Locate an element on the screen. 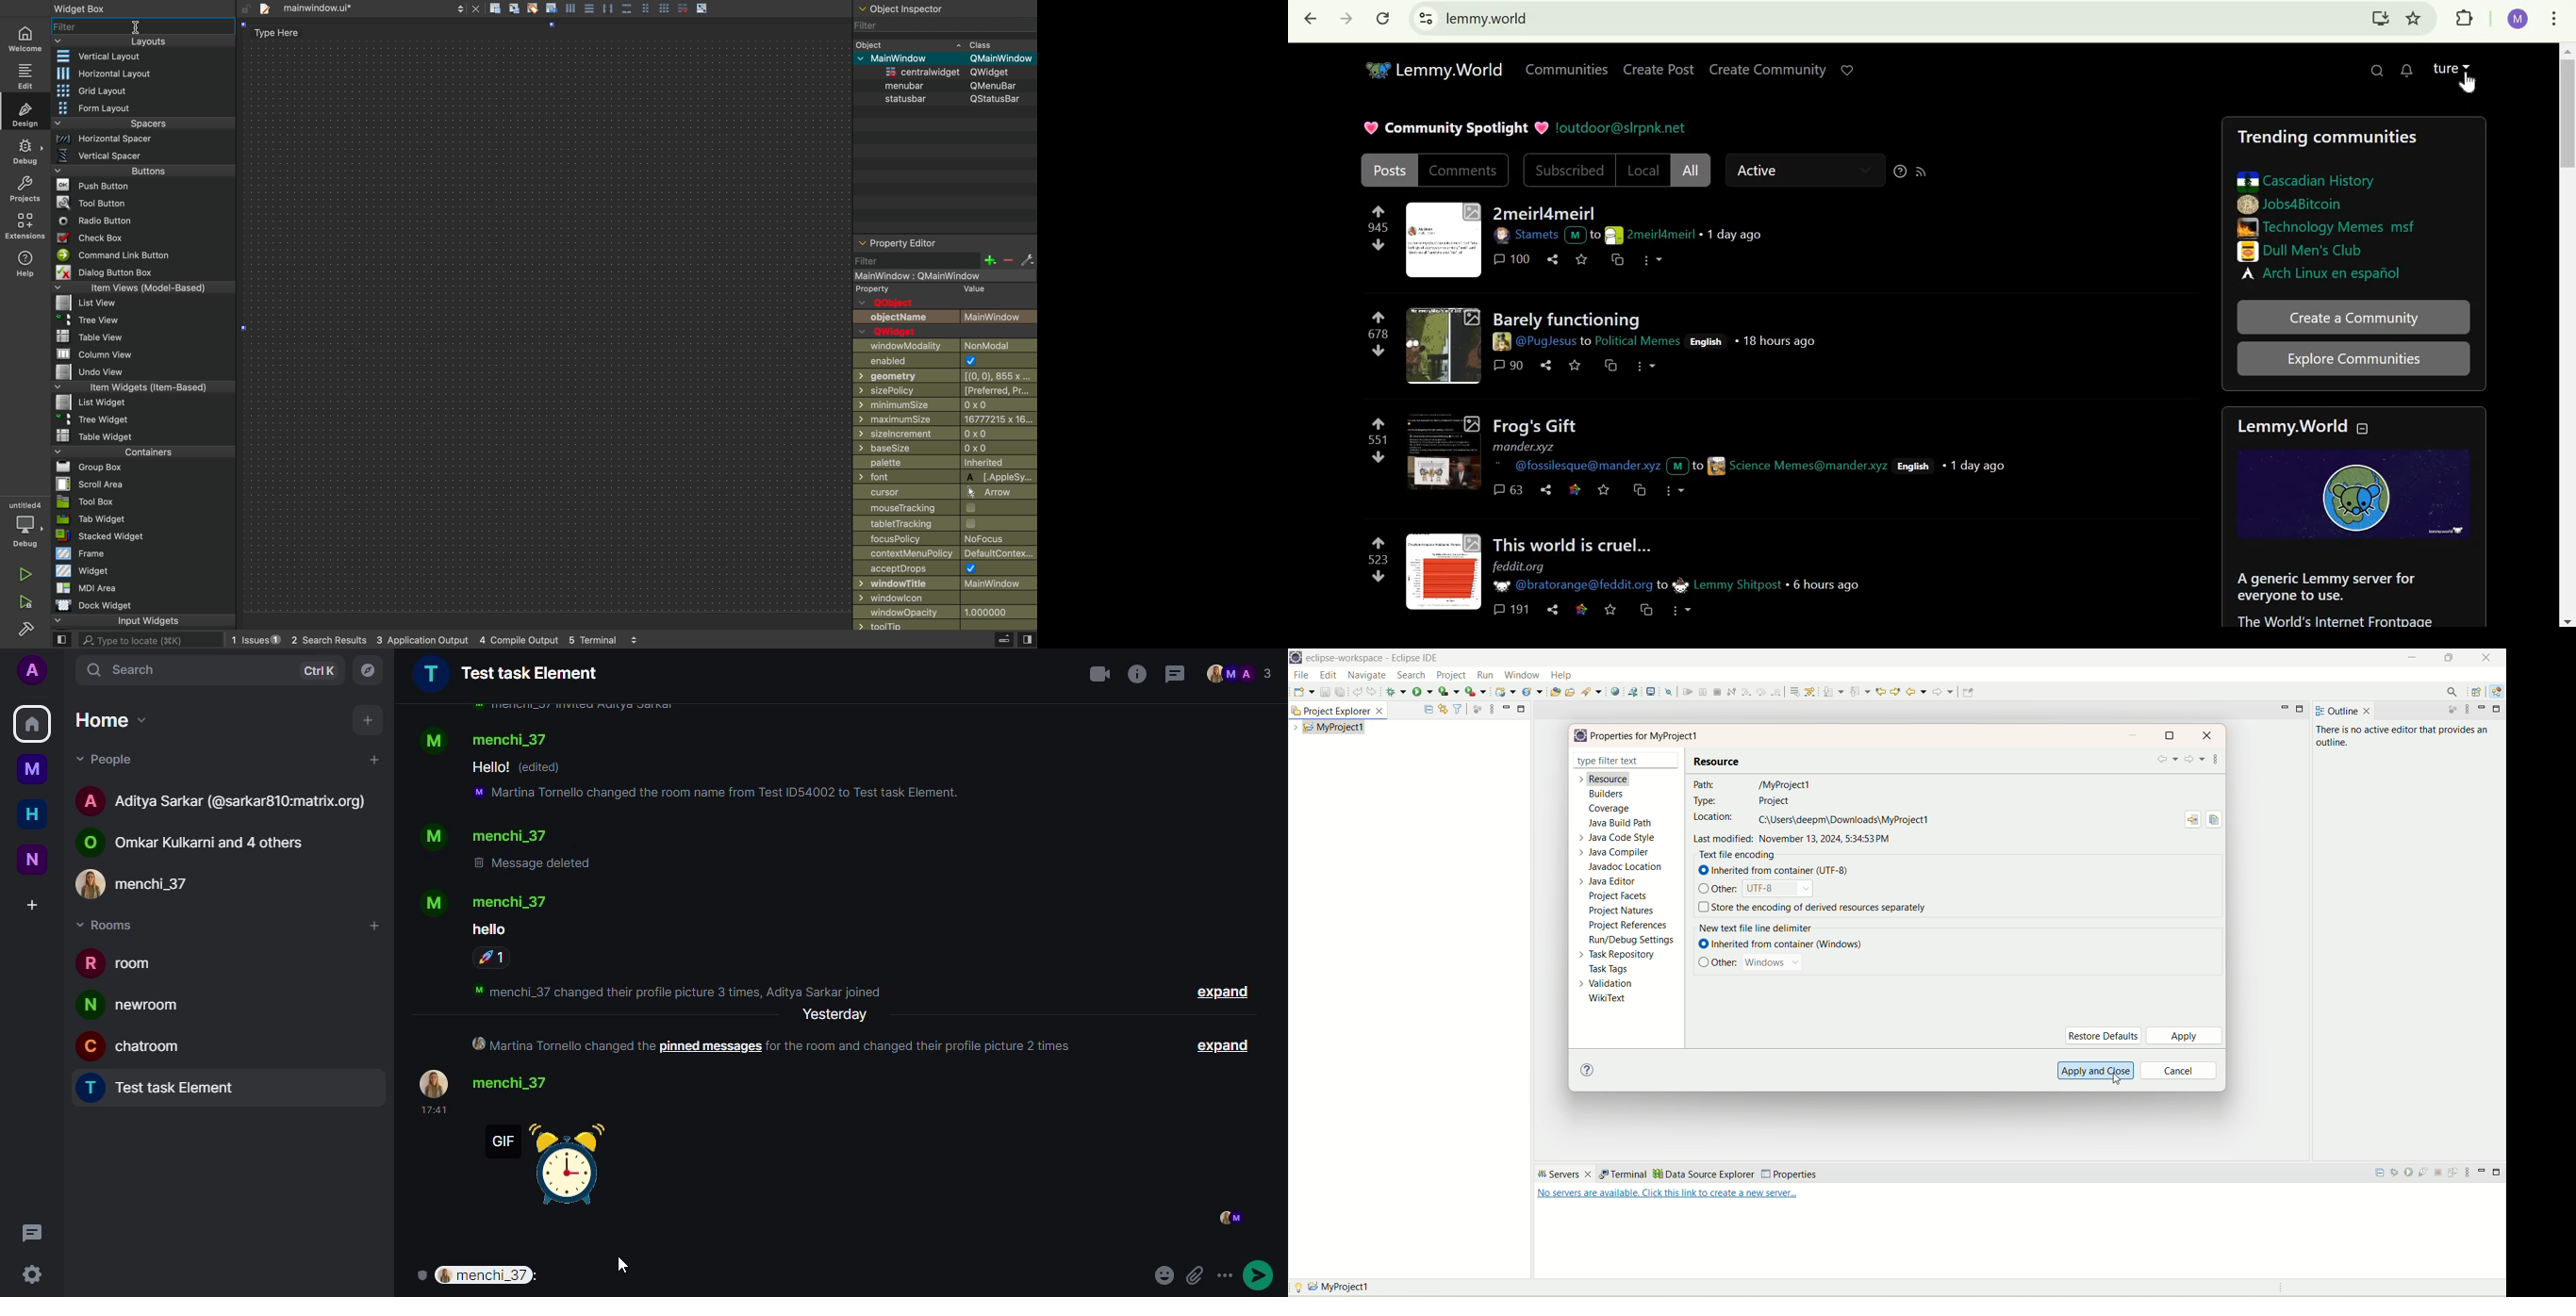  info is located at coordinates (1137, 673).